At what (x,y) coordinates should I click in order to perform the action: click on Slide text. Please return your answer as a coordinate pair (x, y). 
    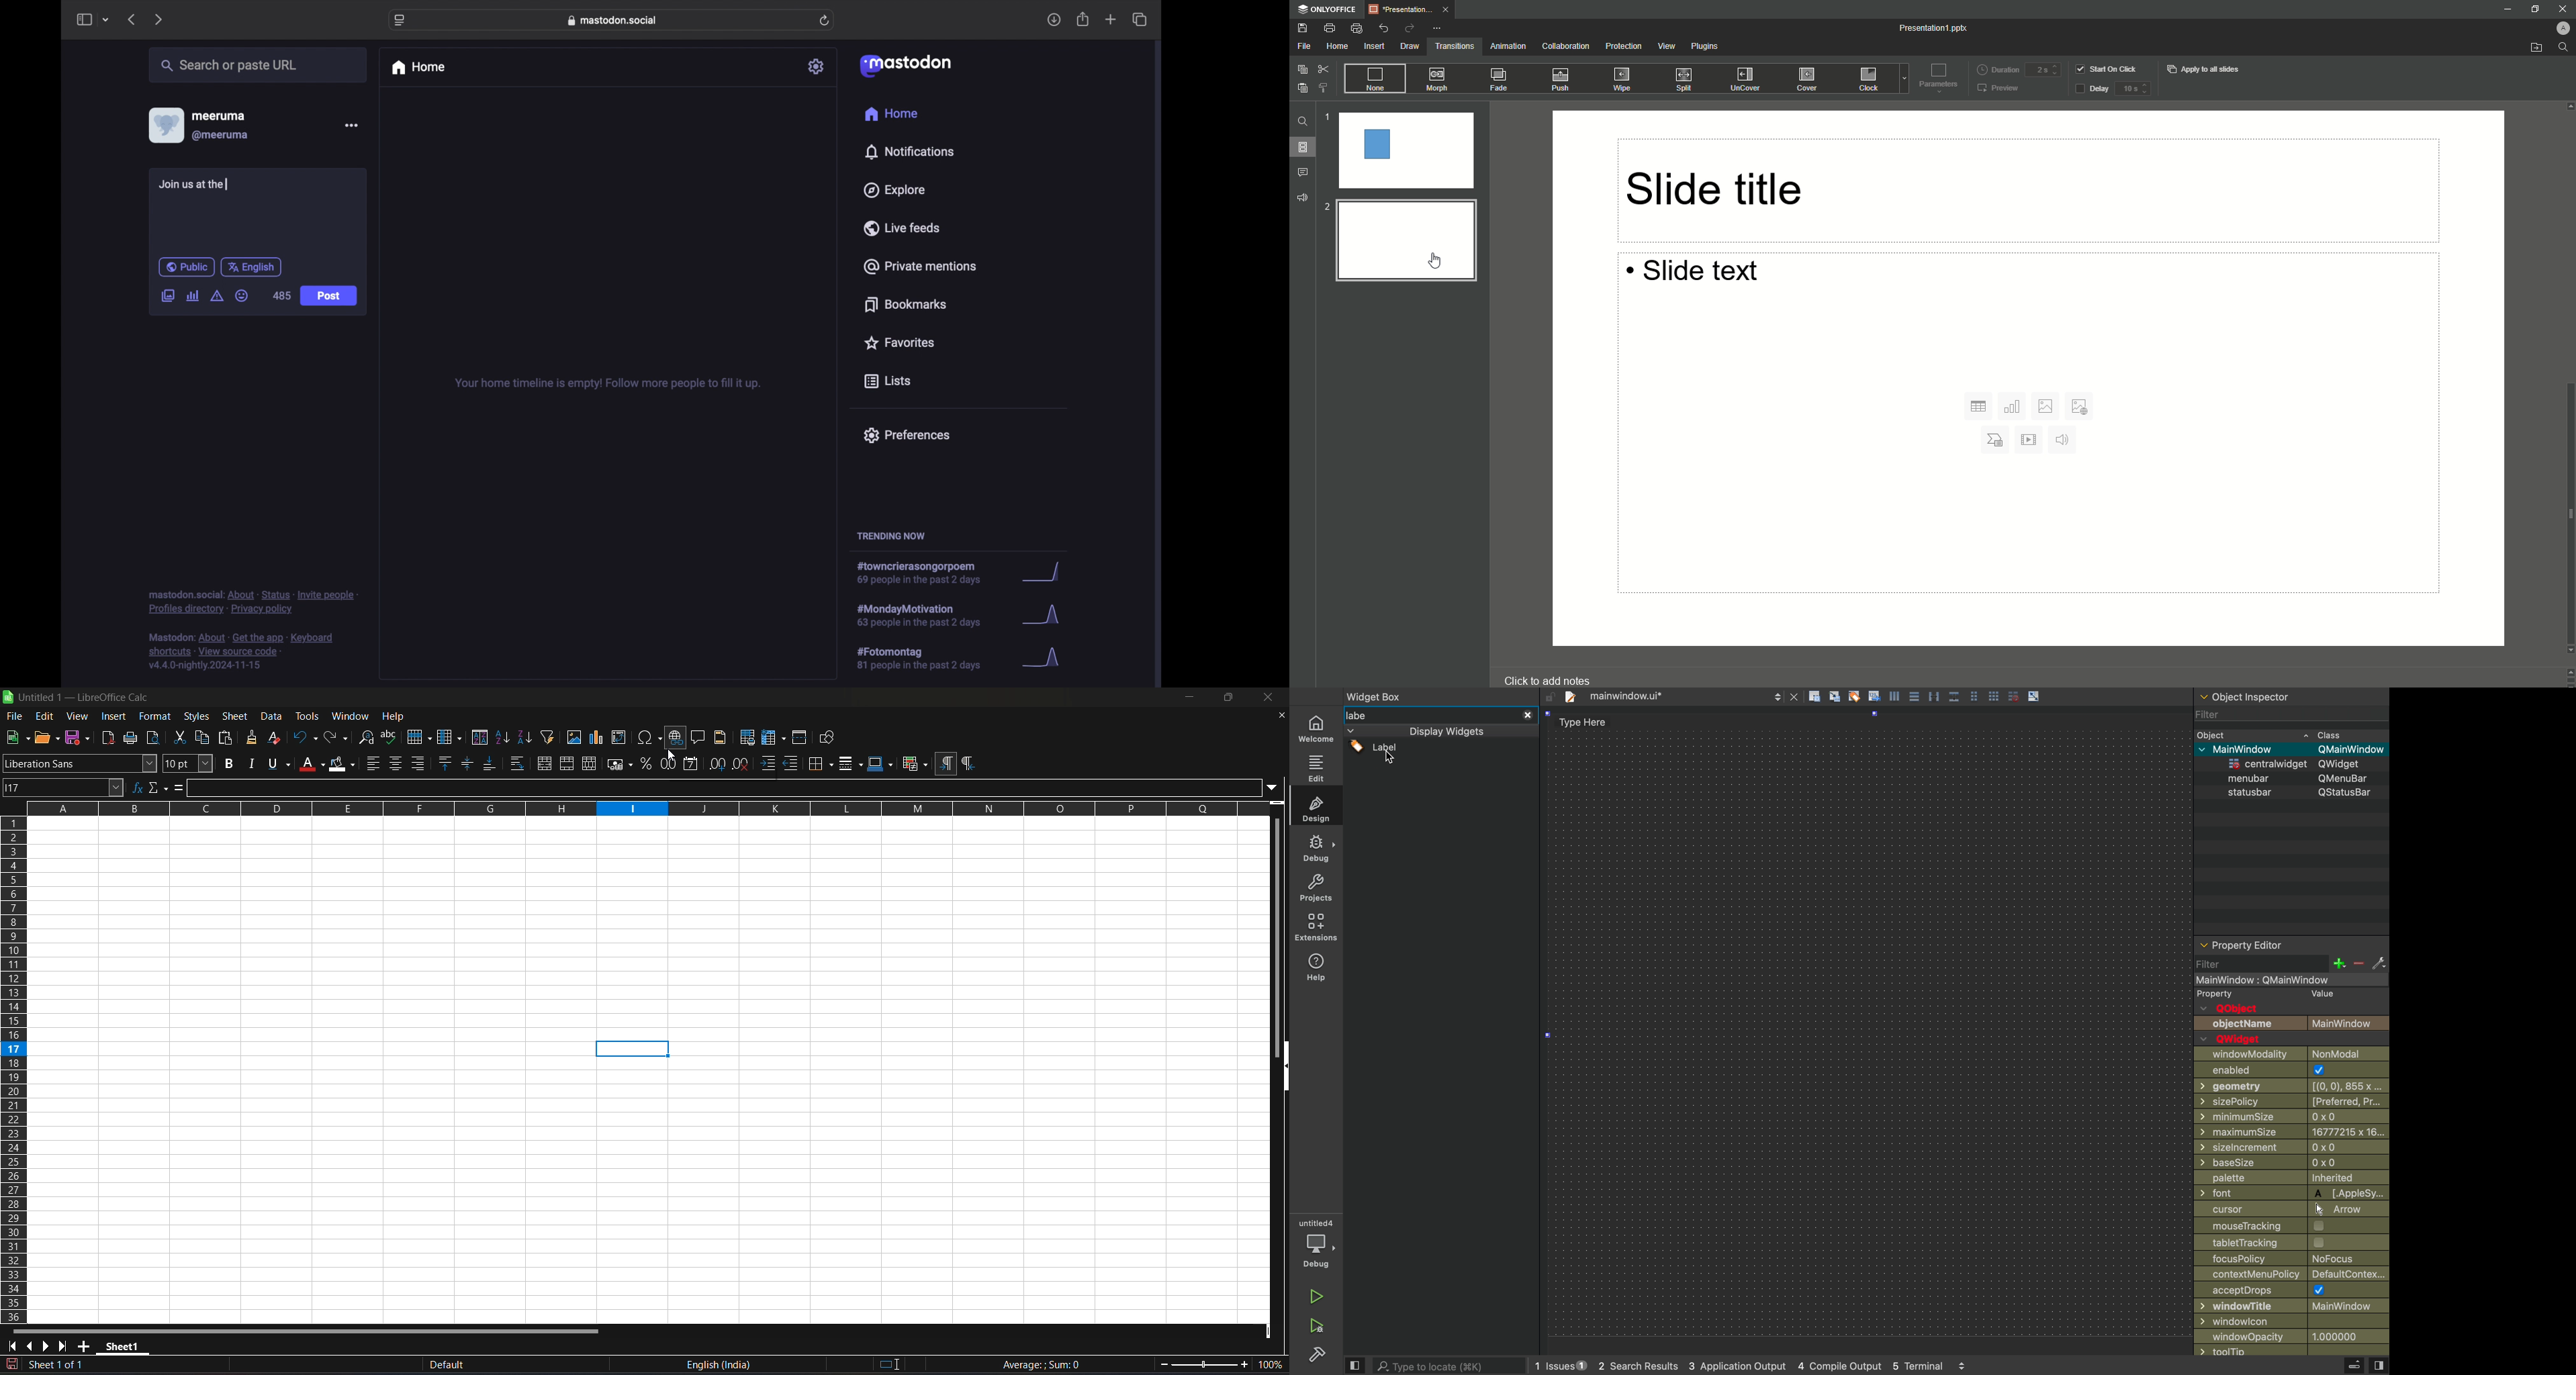
    Looking at the image, I should click on (2013, 282).